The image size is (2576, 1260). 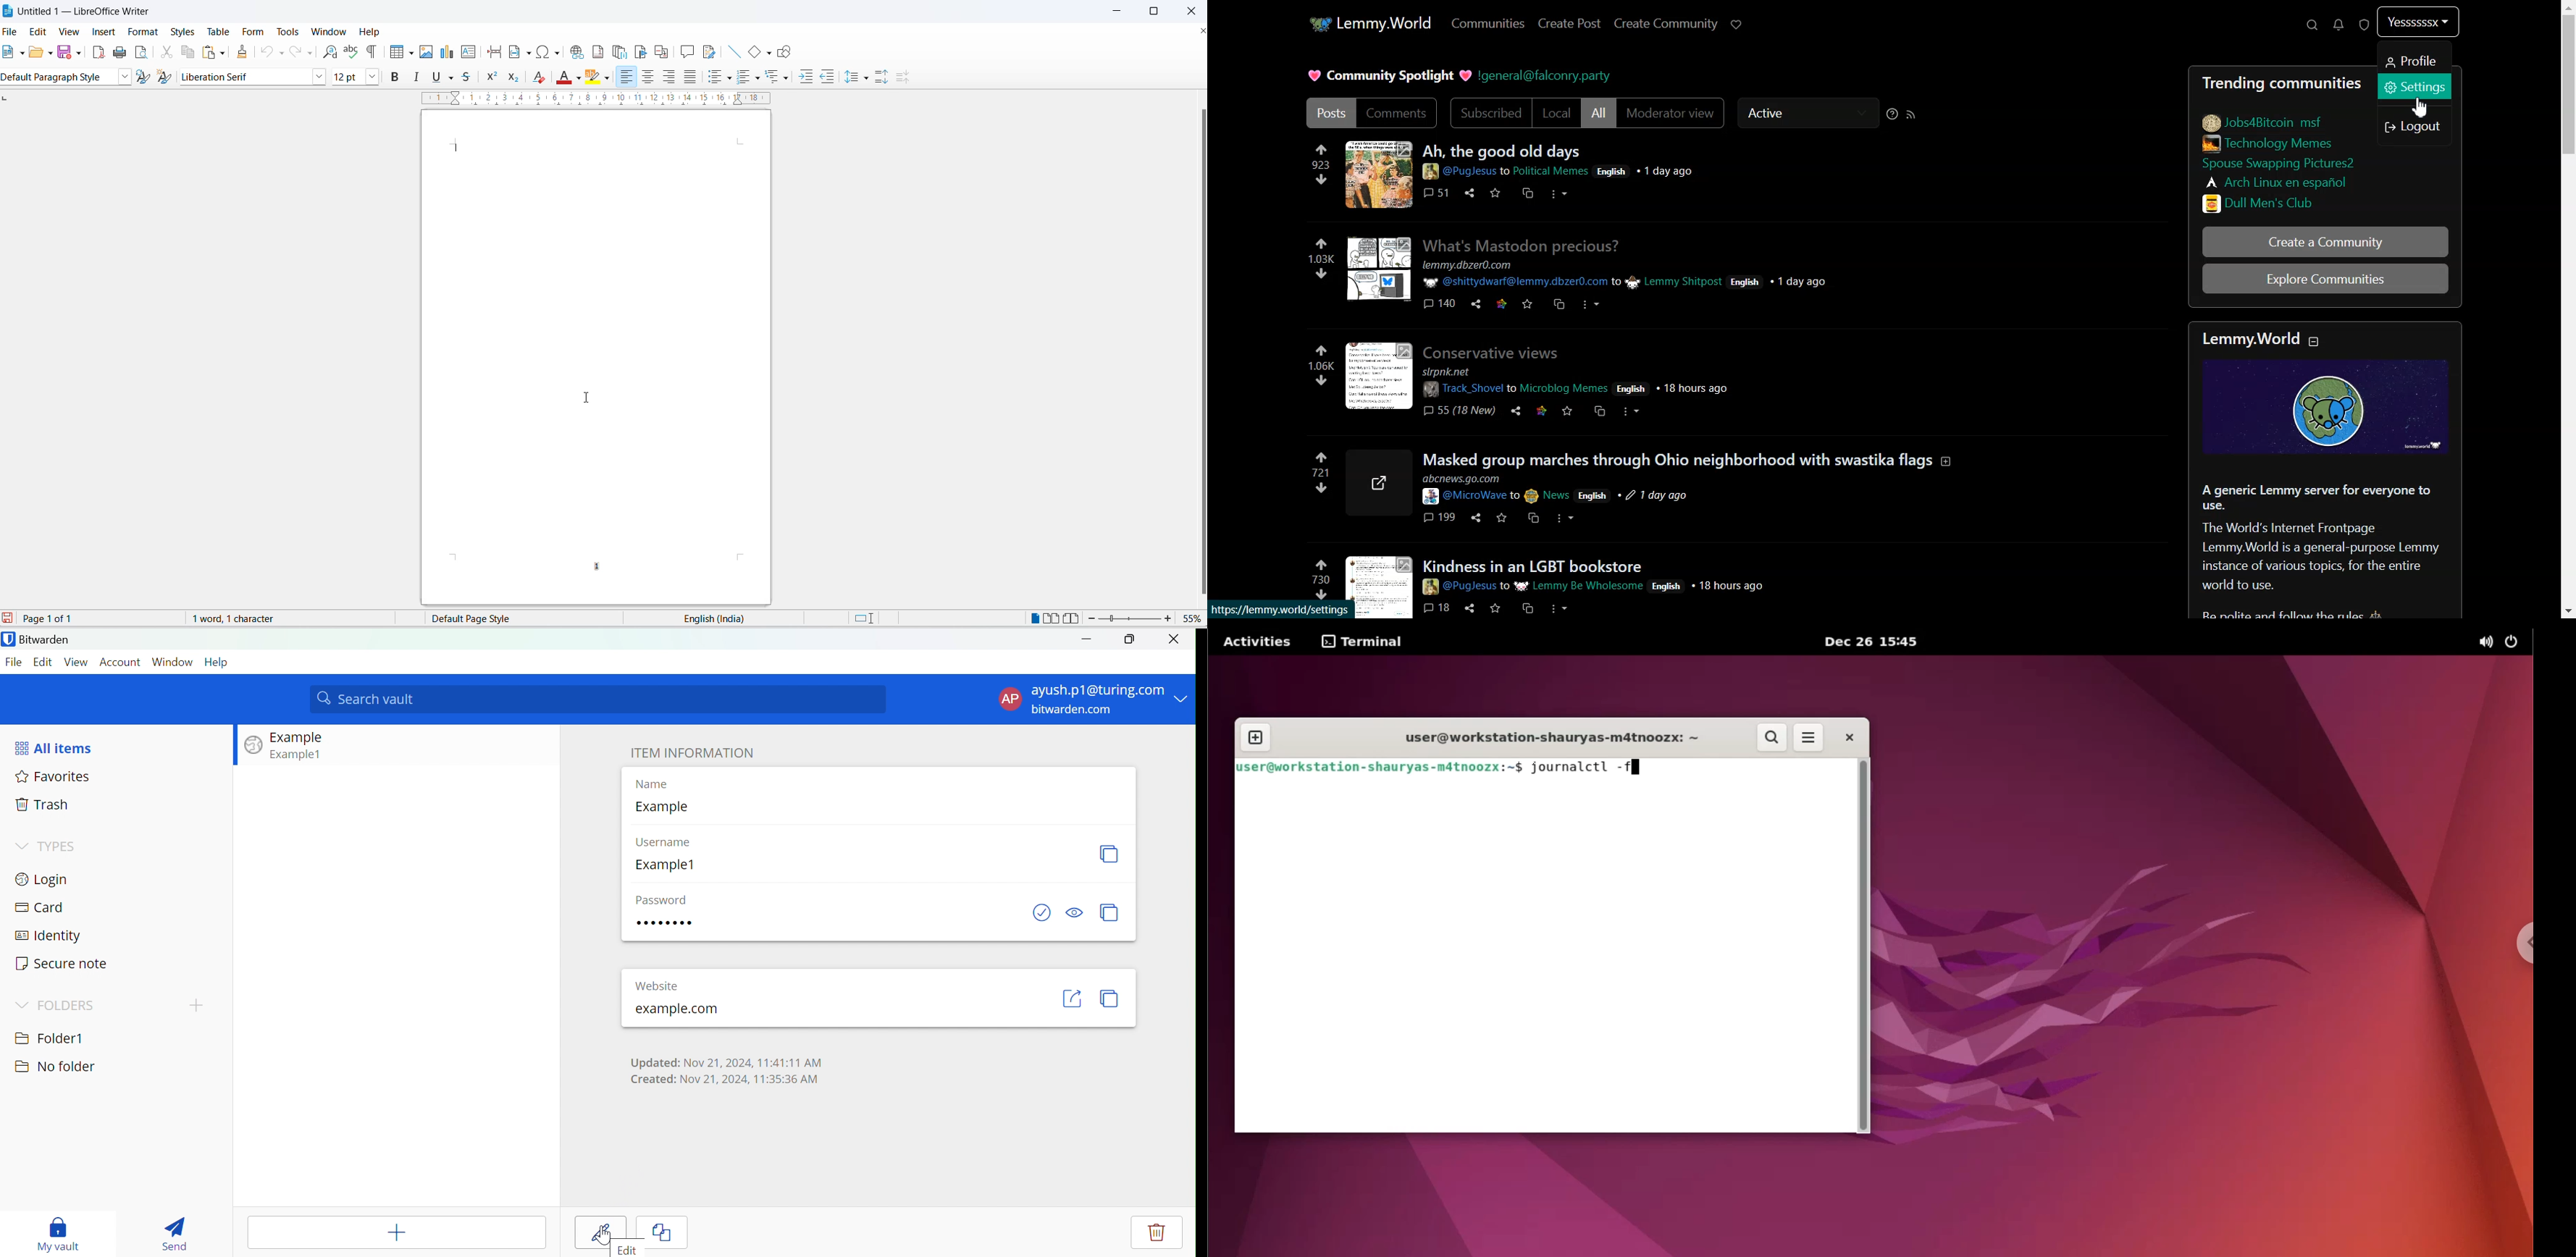 I want to click on Trash, so click(x=44, y=806).